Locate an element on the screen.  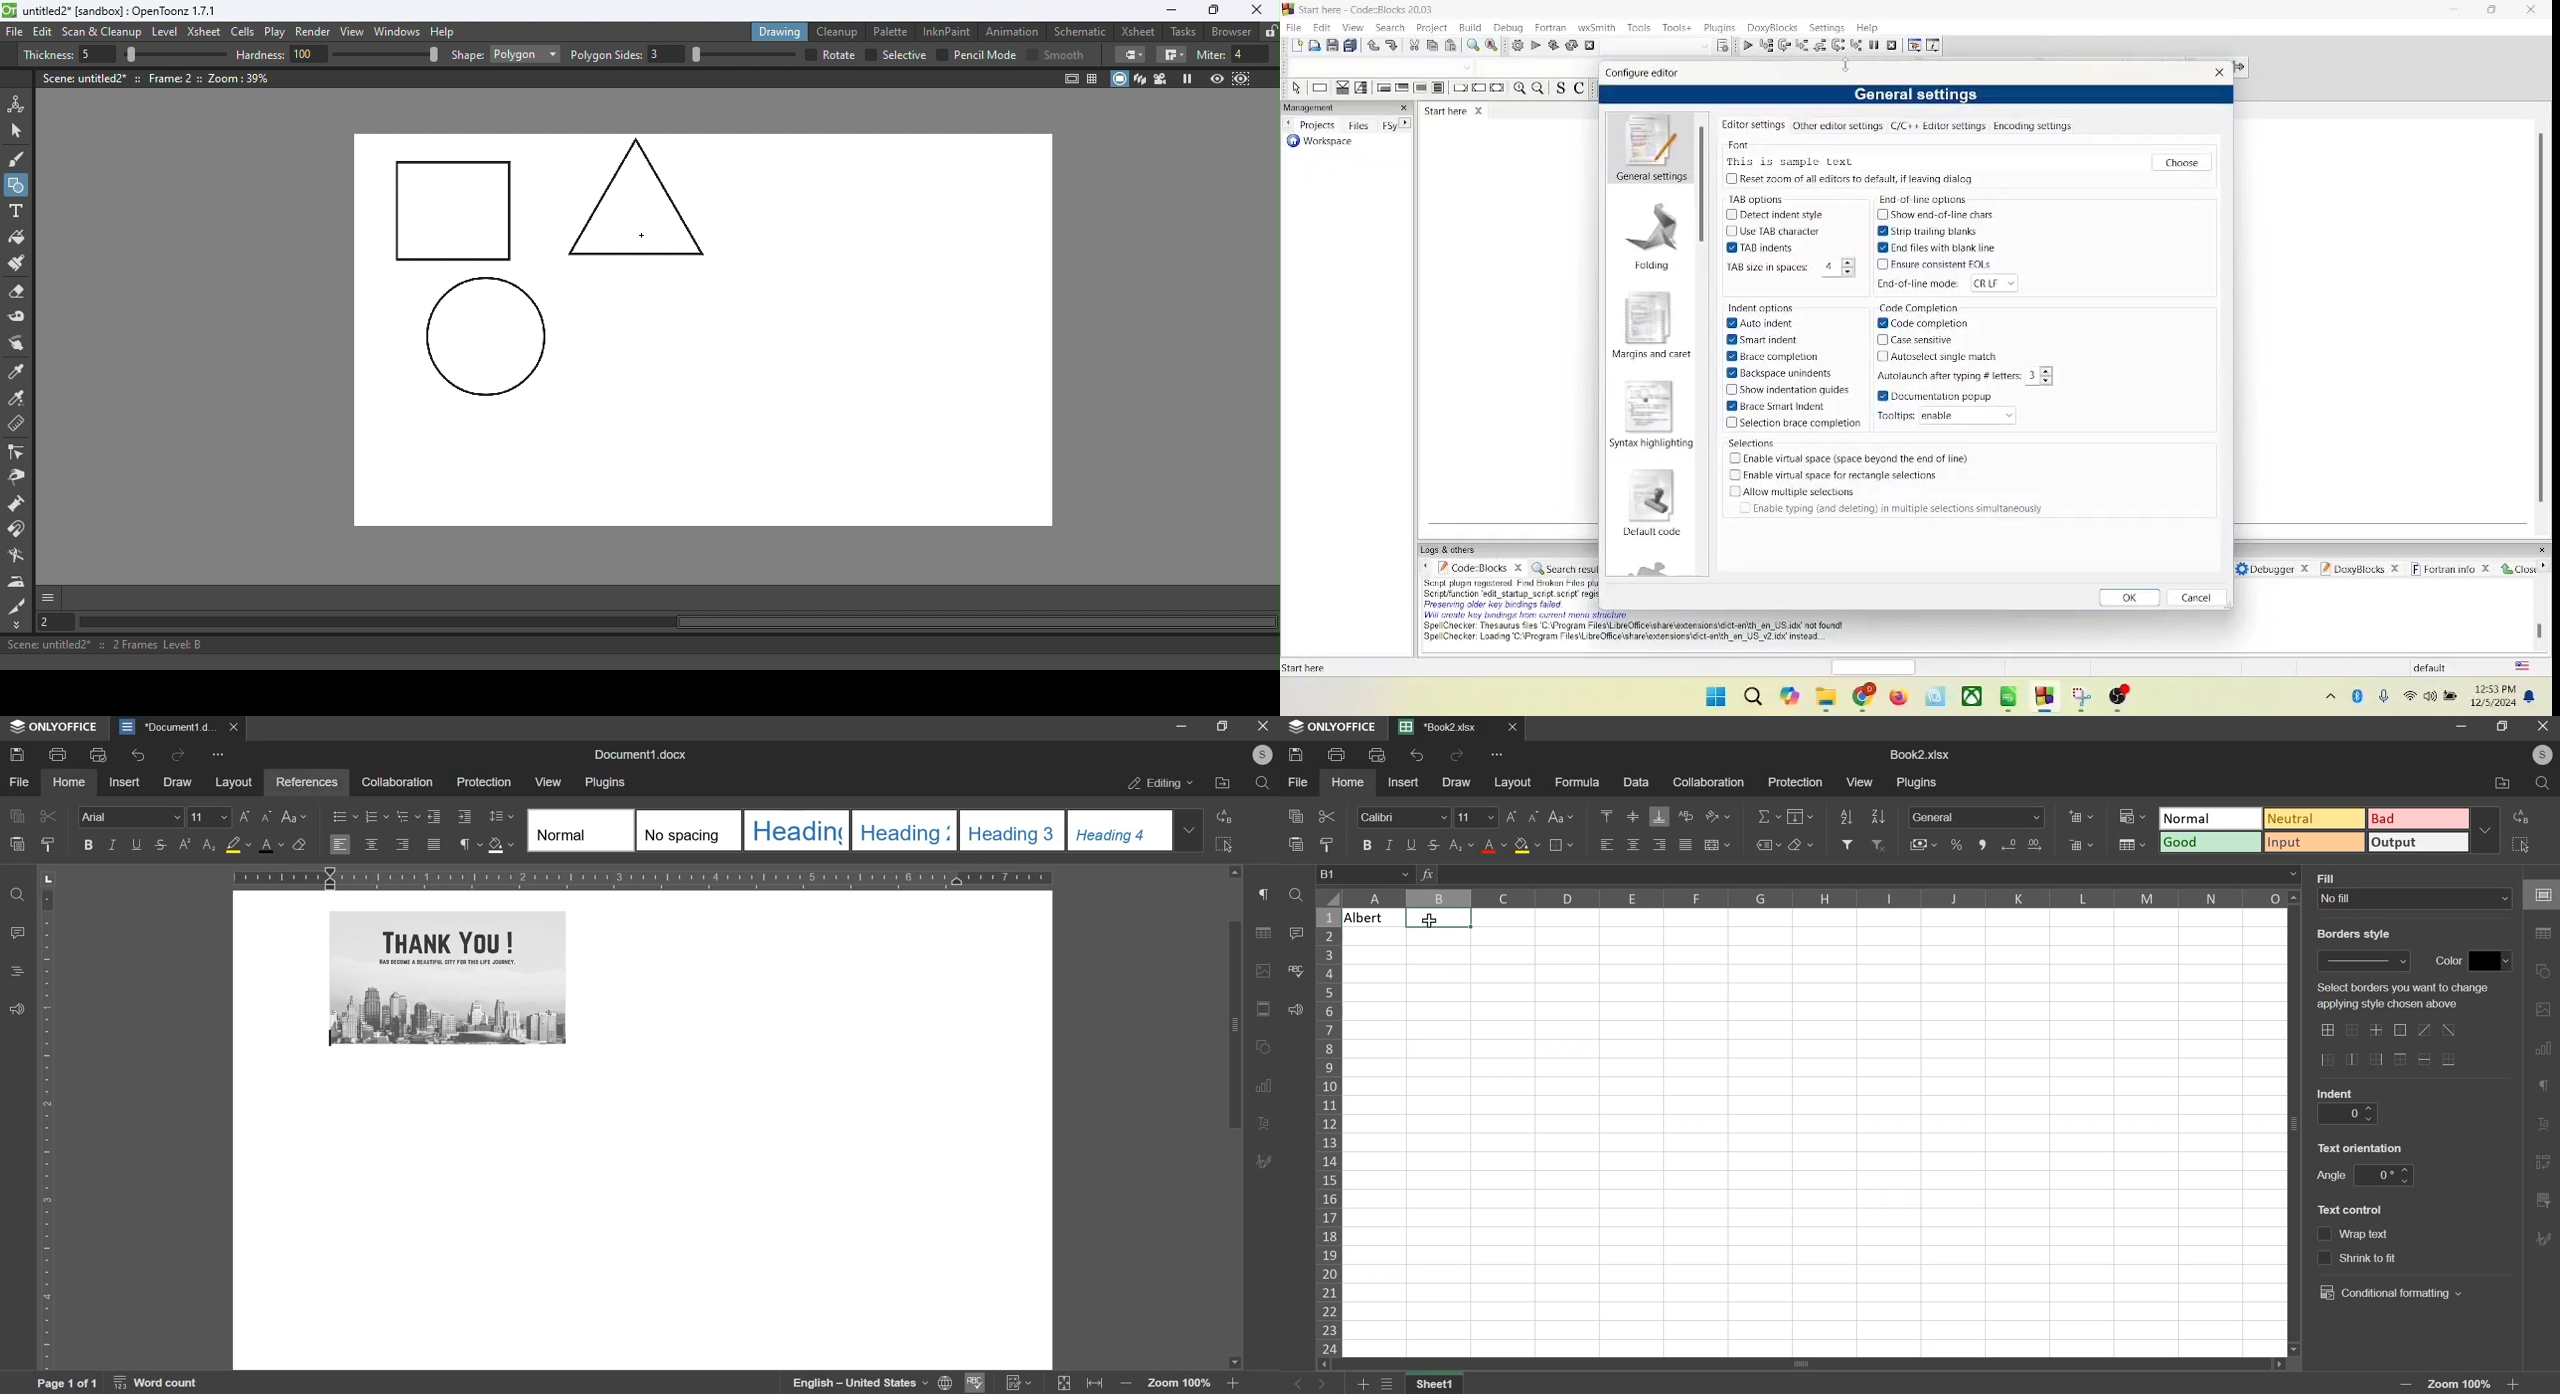
language is located at coordinates (850, 1383).